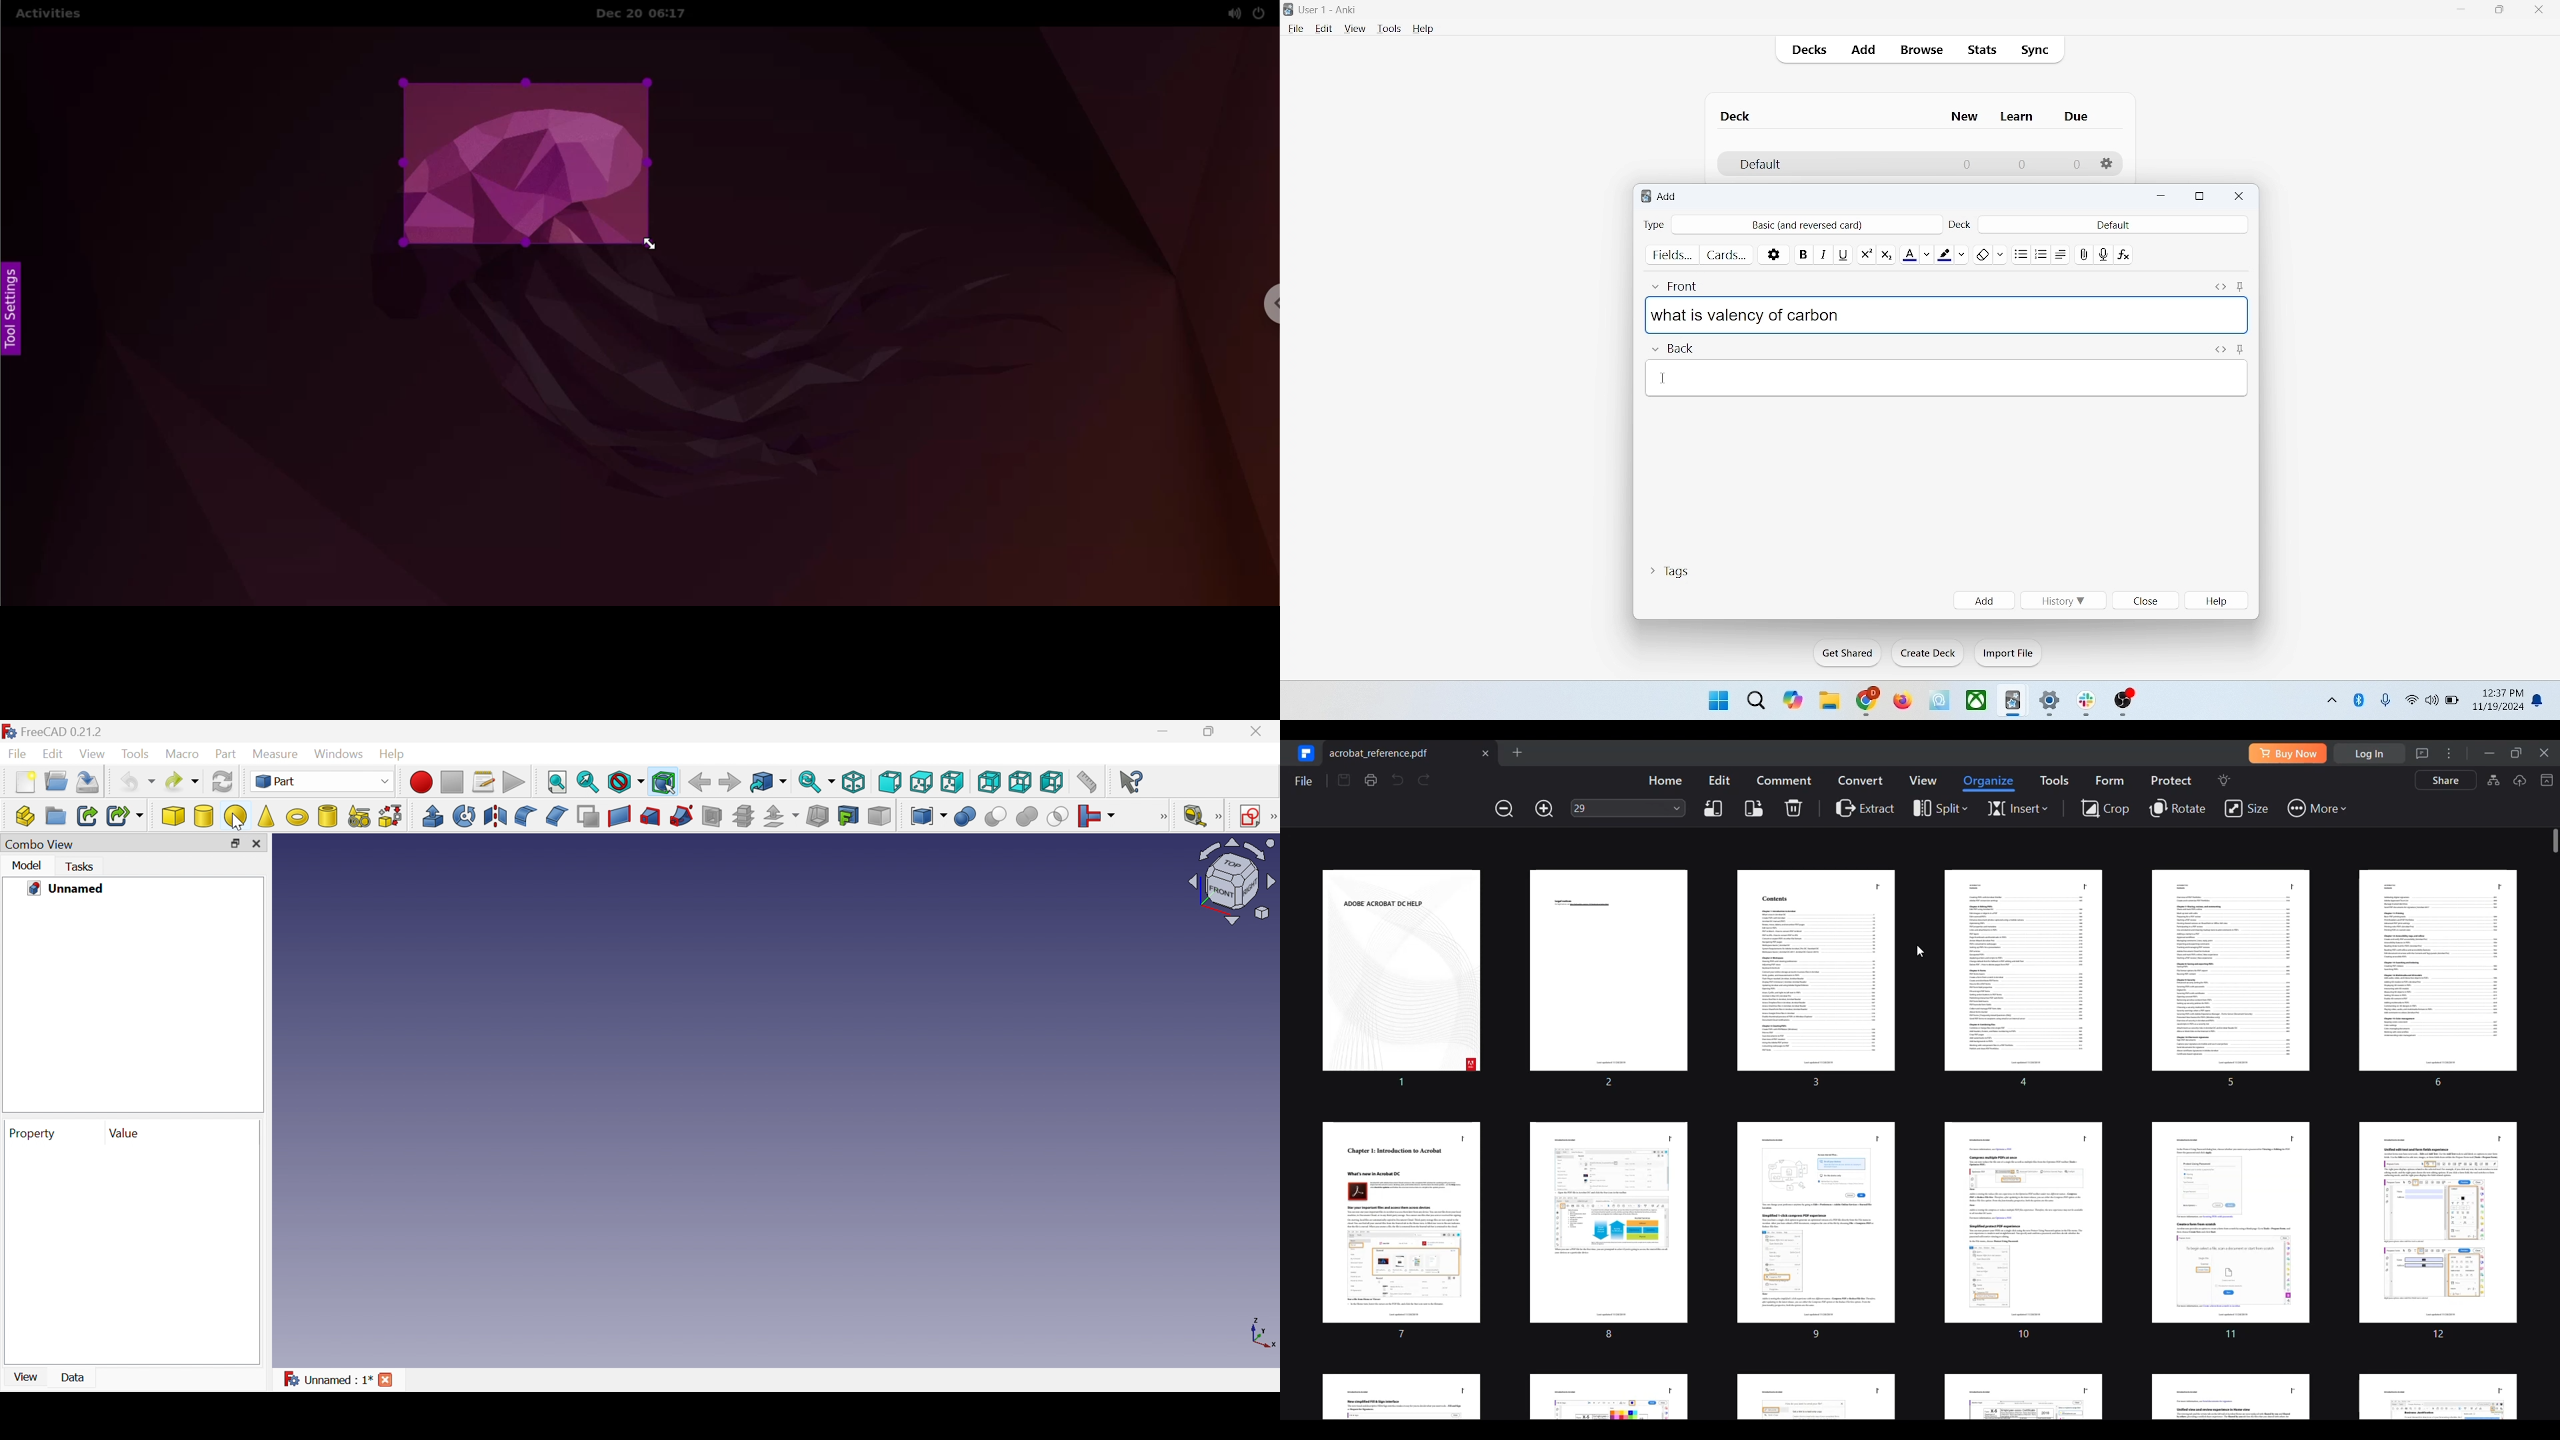 This screenshot has width=2576, height=1456. I want to click on Tools, so click(2054, 780).